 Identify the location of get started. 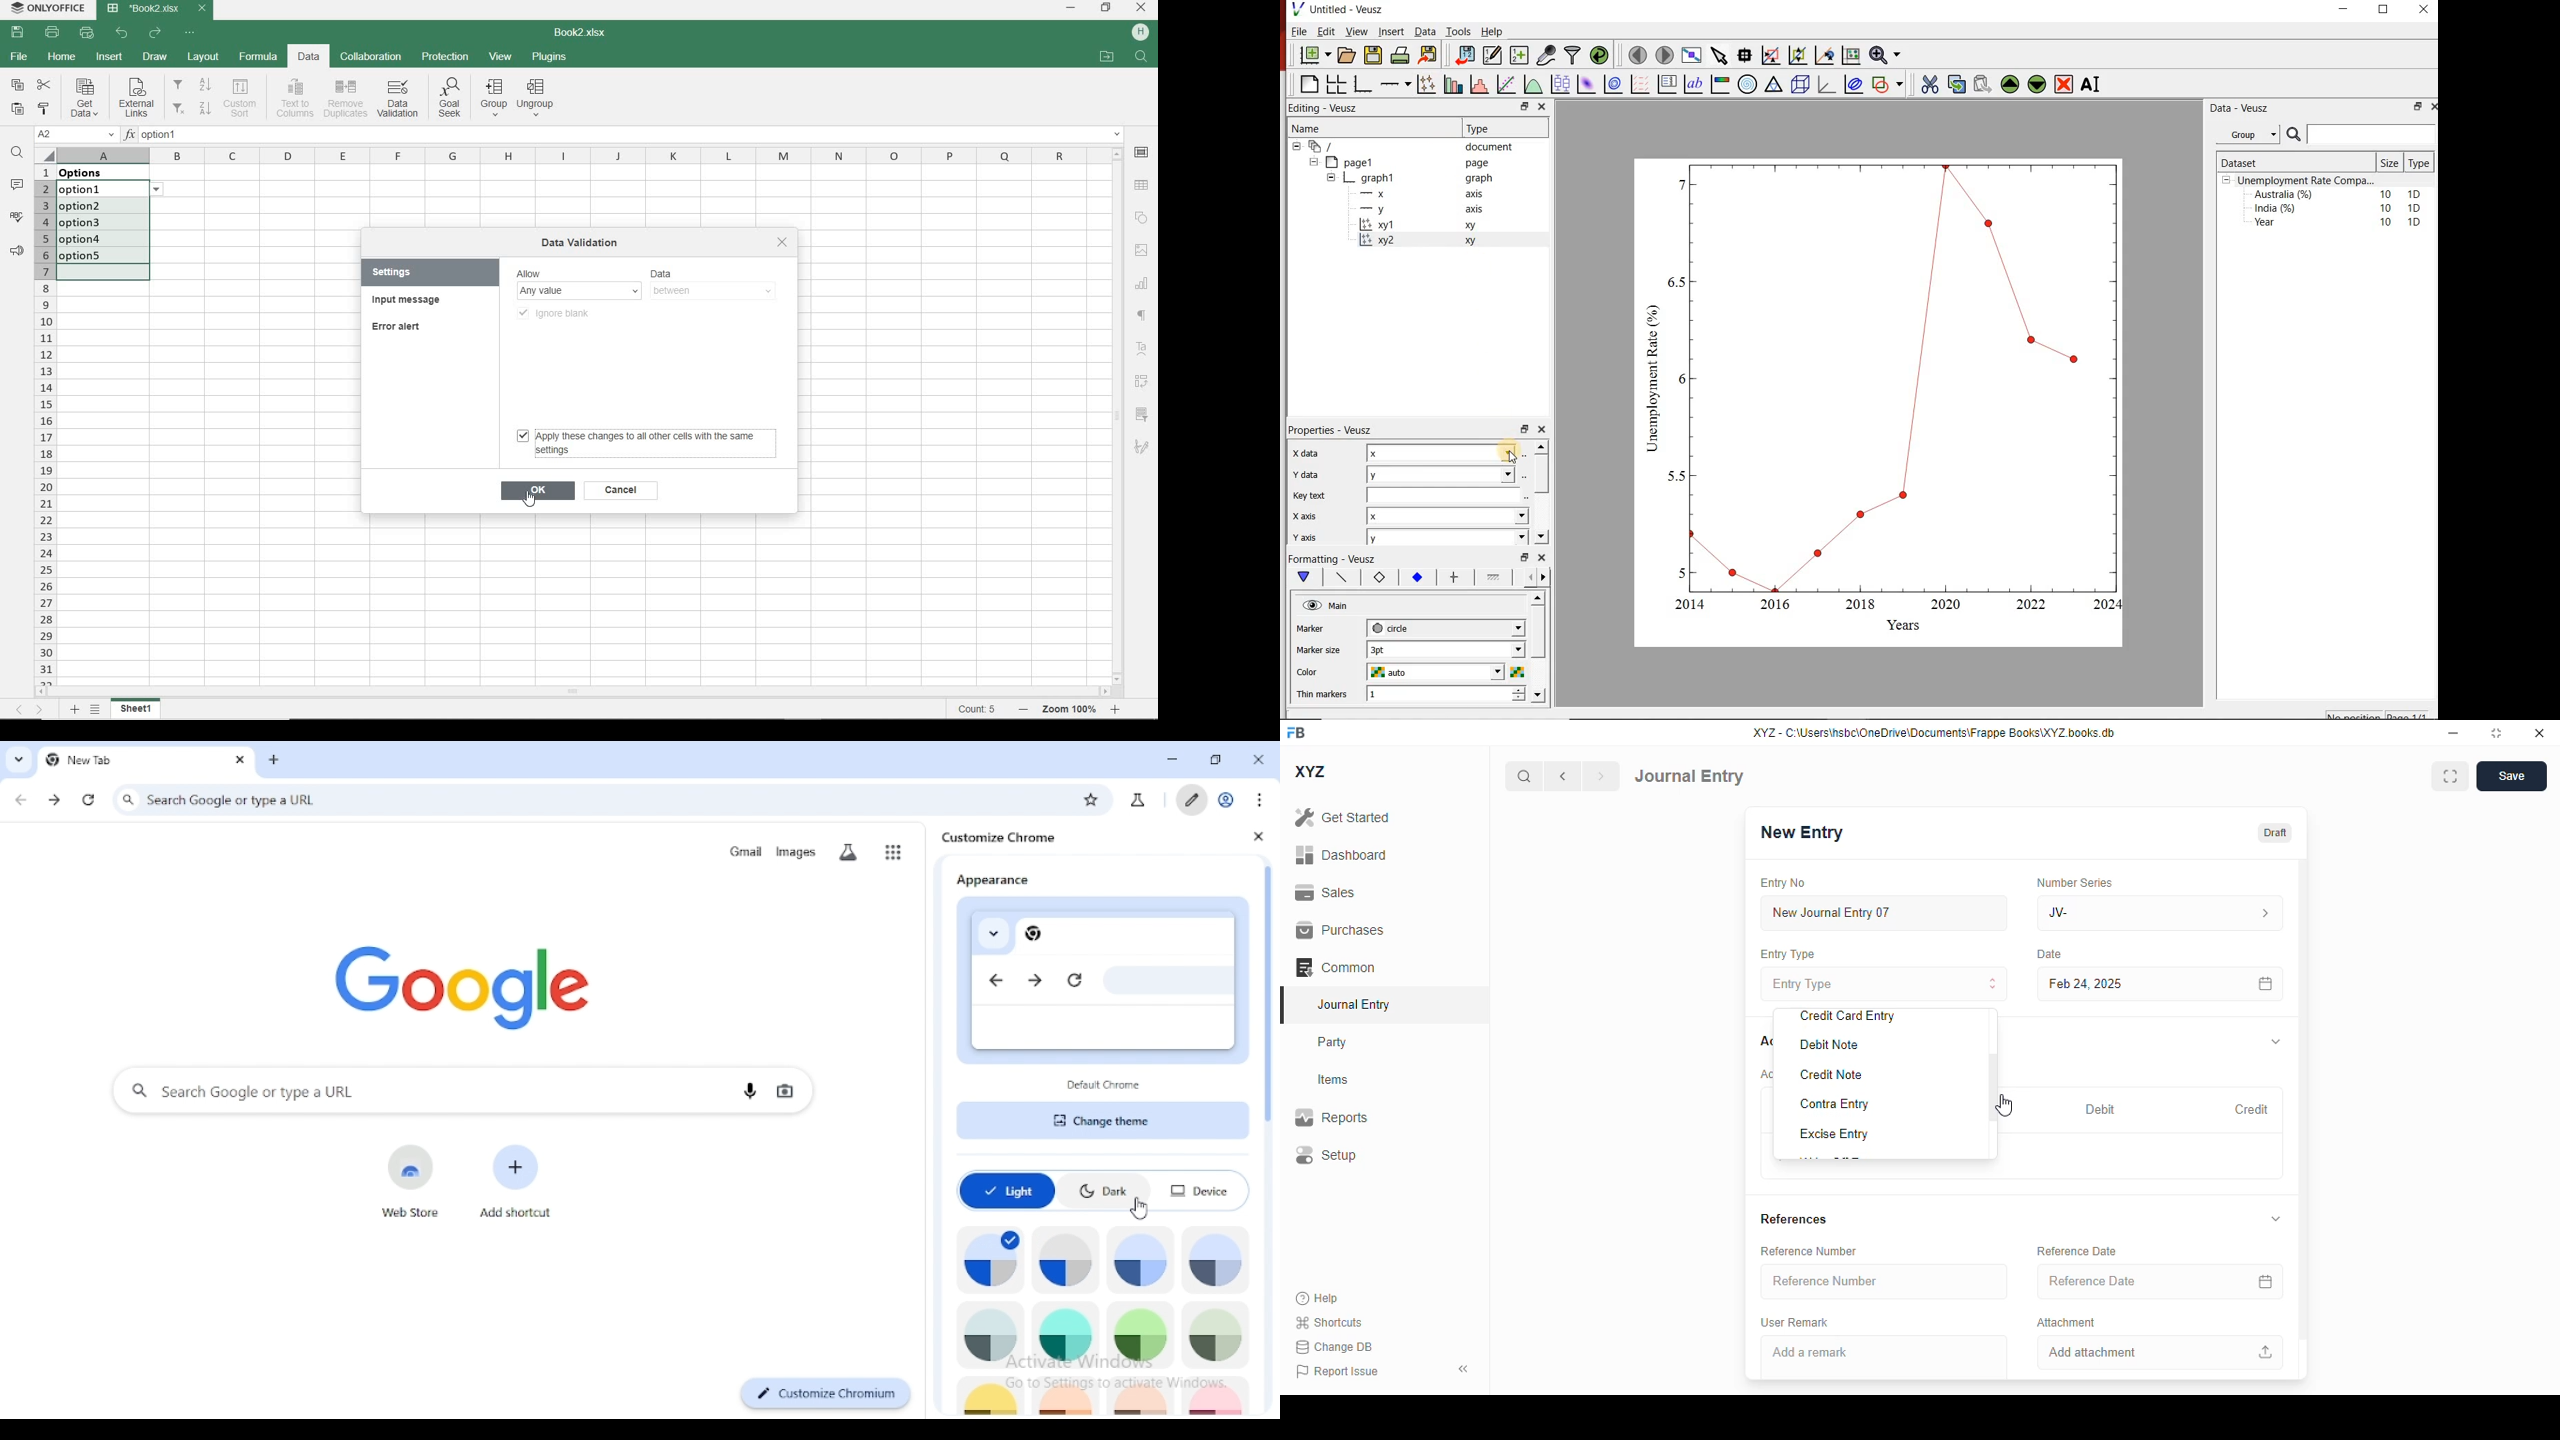
(1343, 818).